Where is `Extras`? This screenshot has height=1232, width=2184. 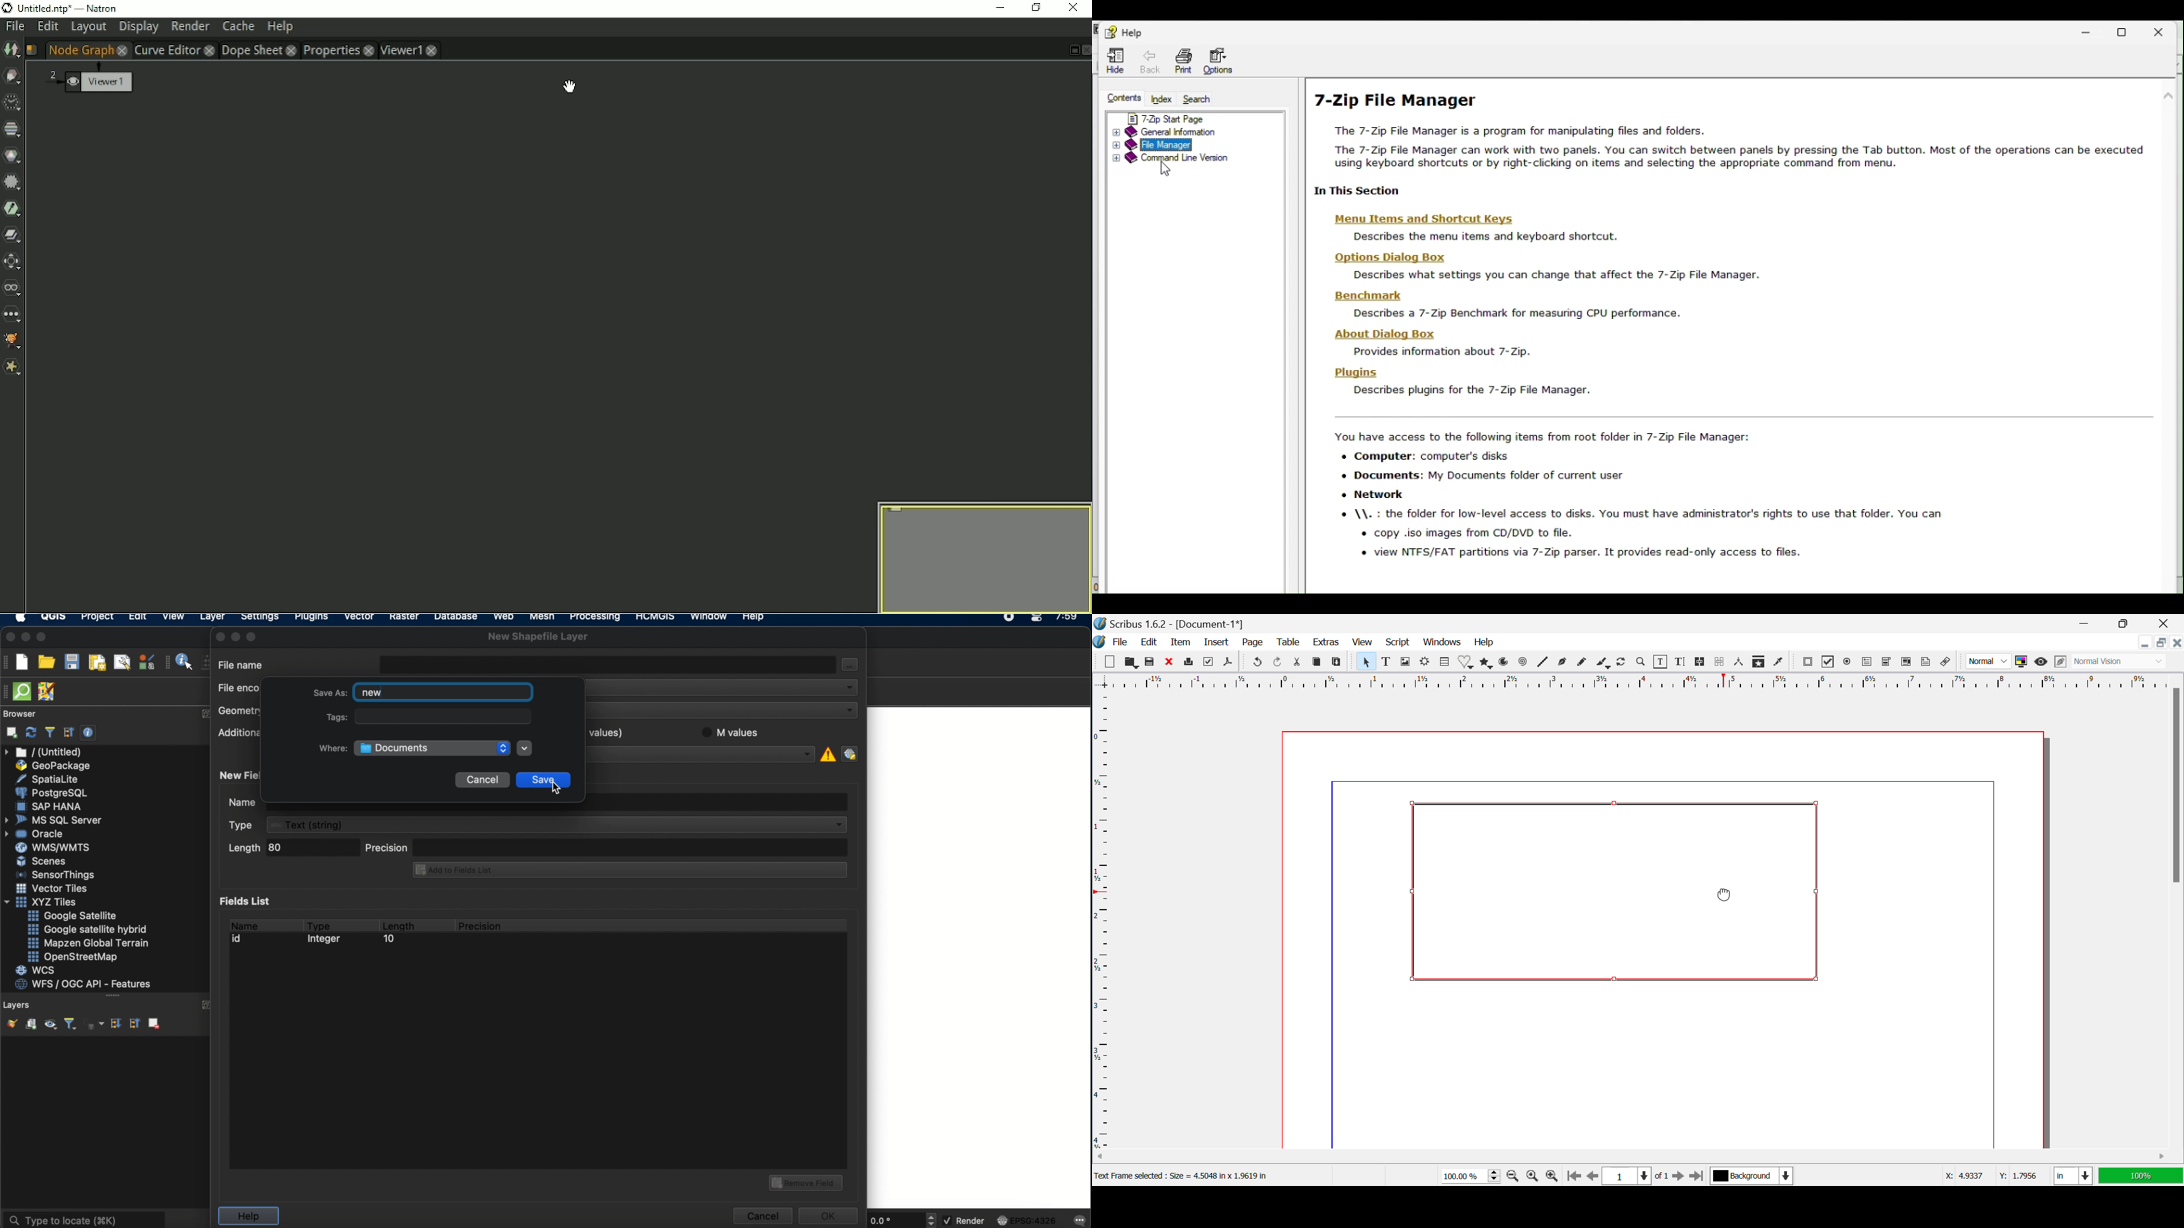 Extras is located at coordinates (1325, 642).